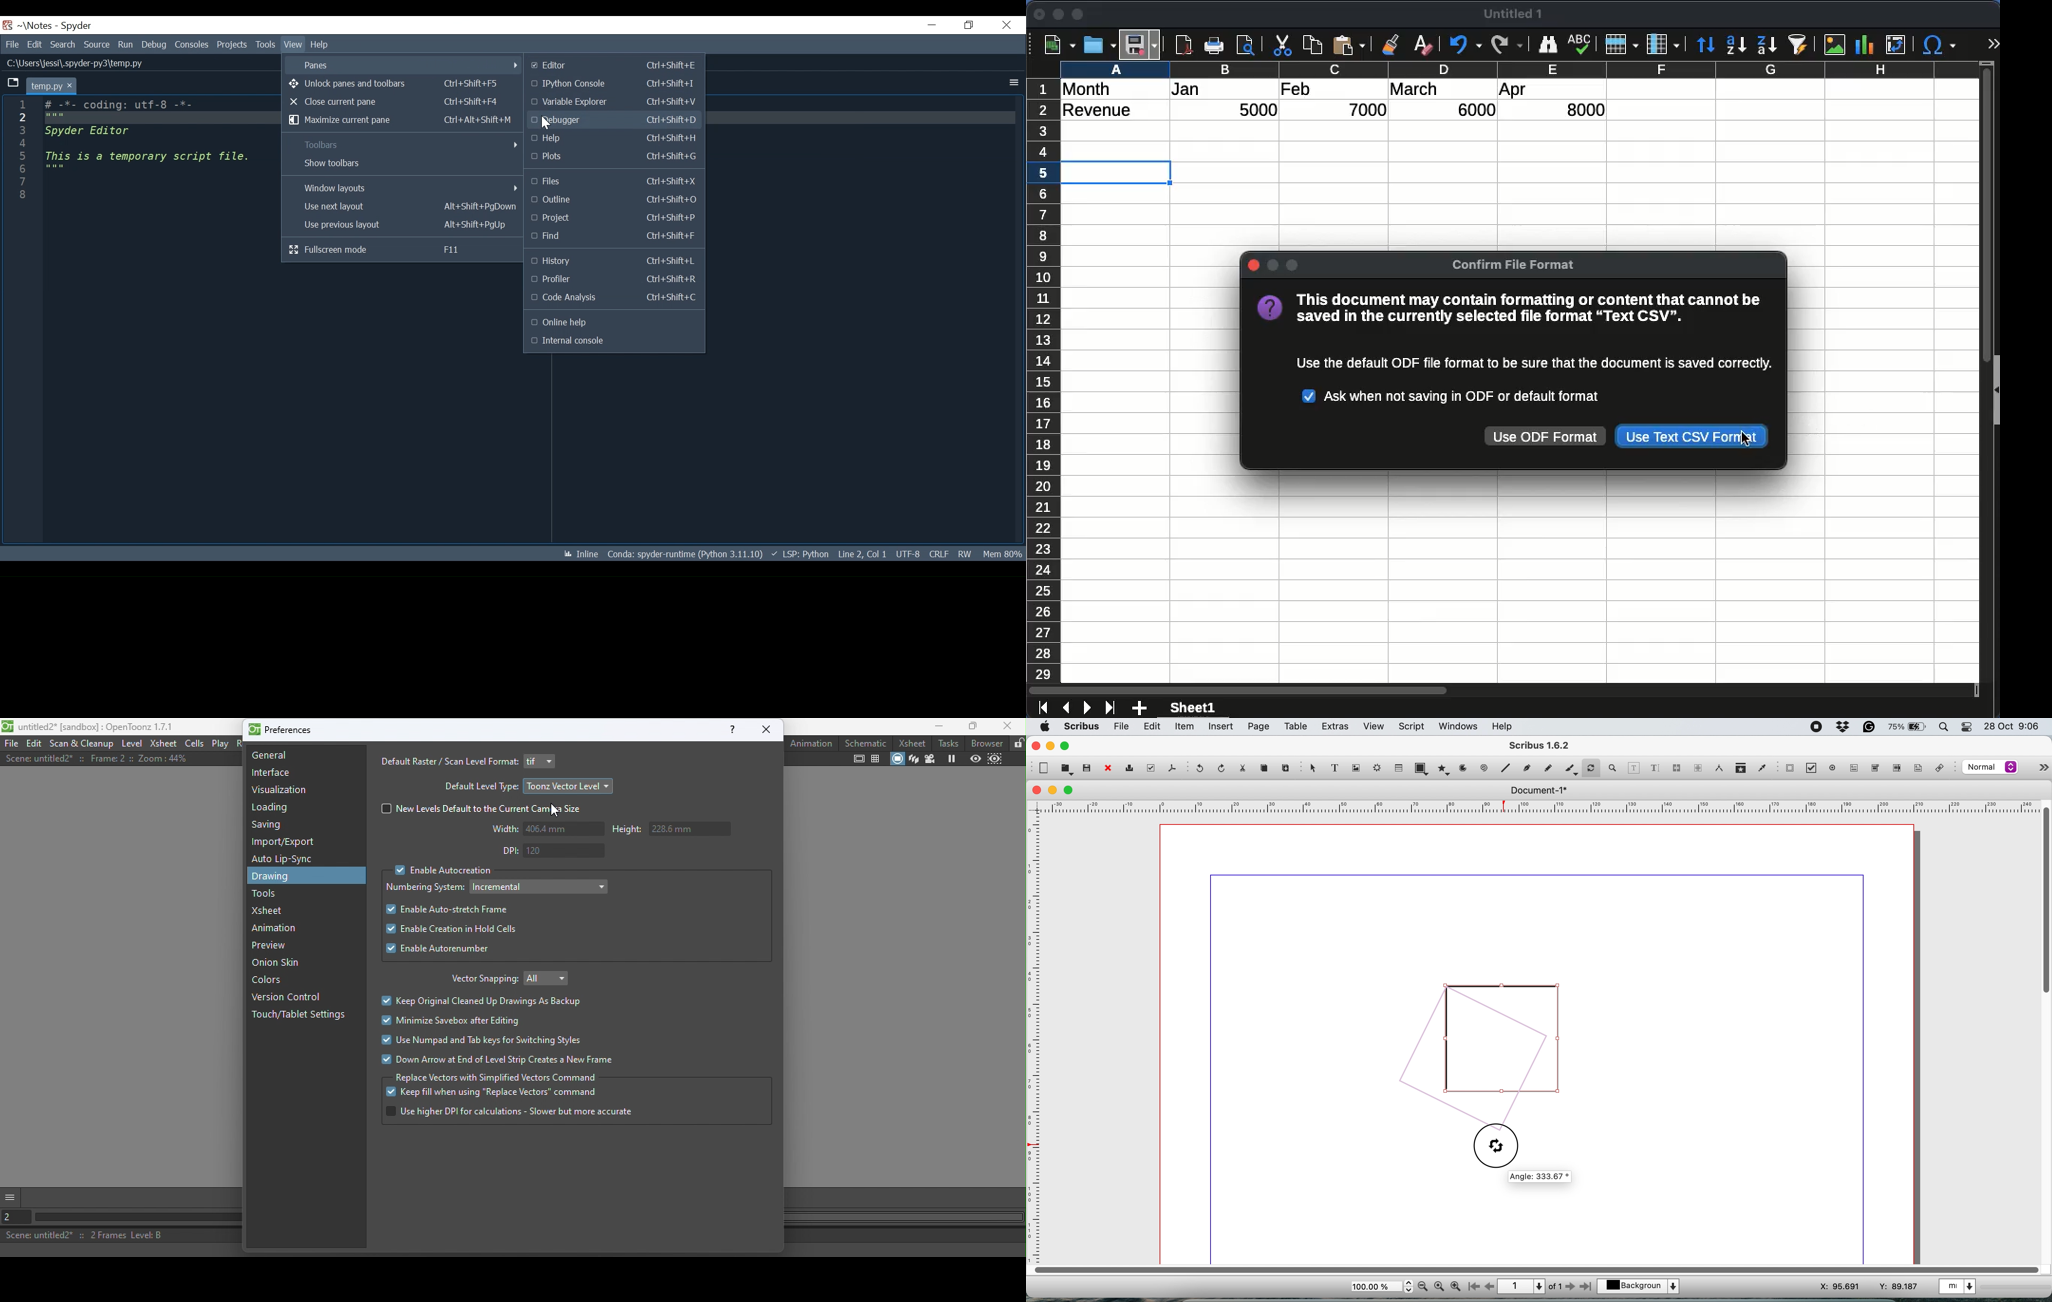  What do you see at coordinates (1587, 1288) in the screenshot?
I see `go to last page` at bounding box center [1587, 1288].